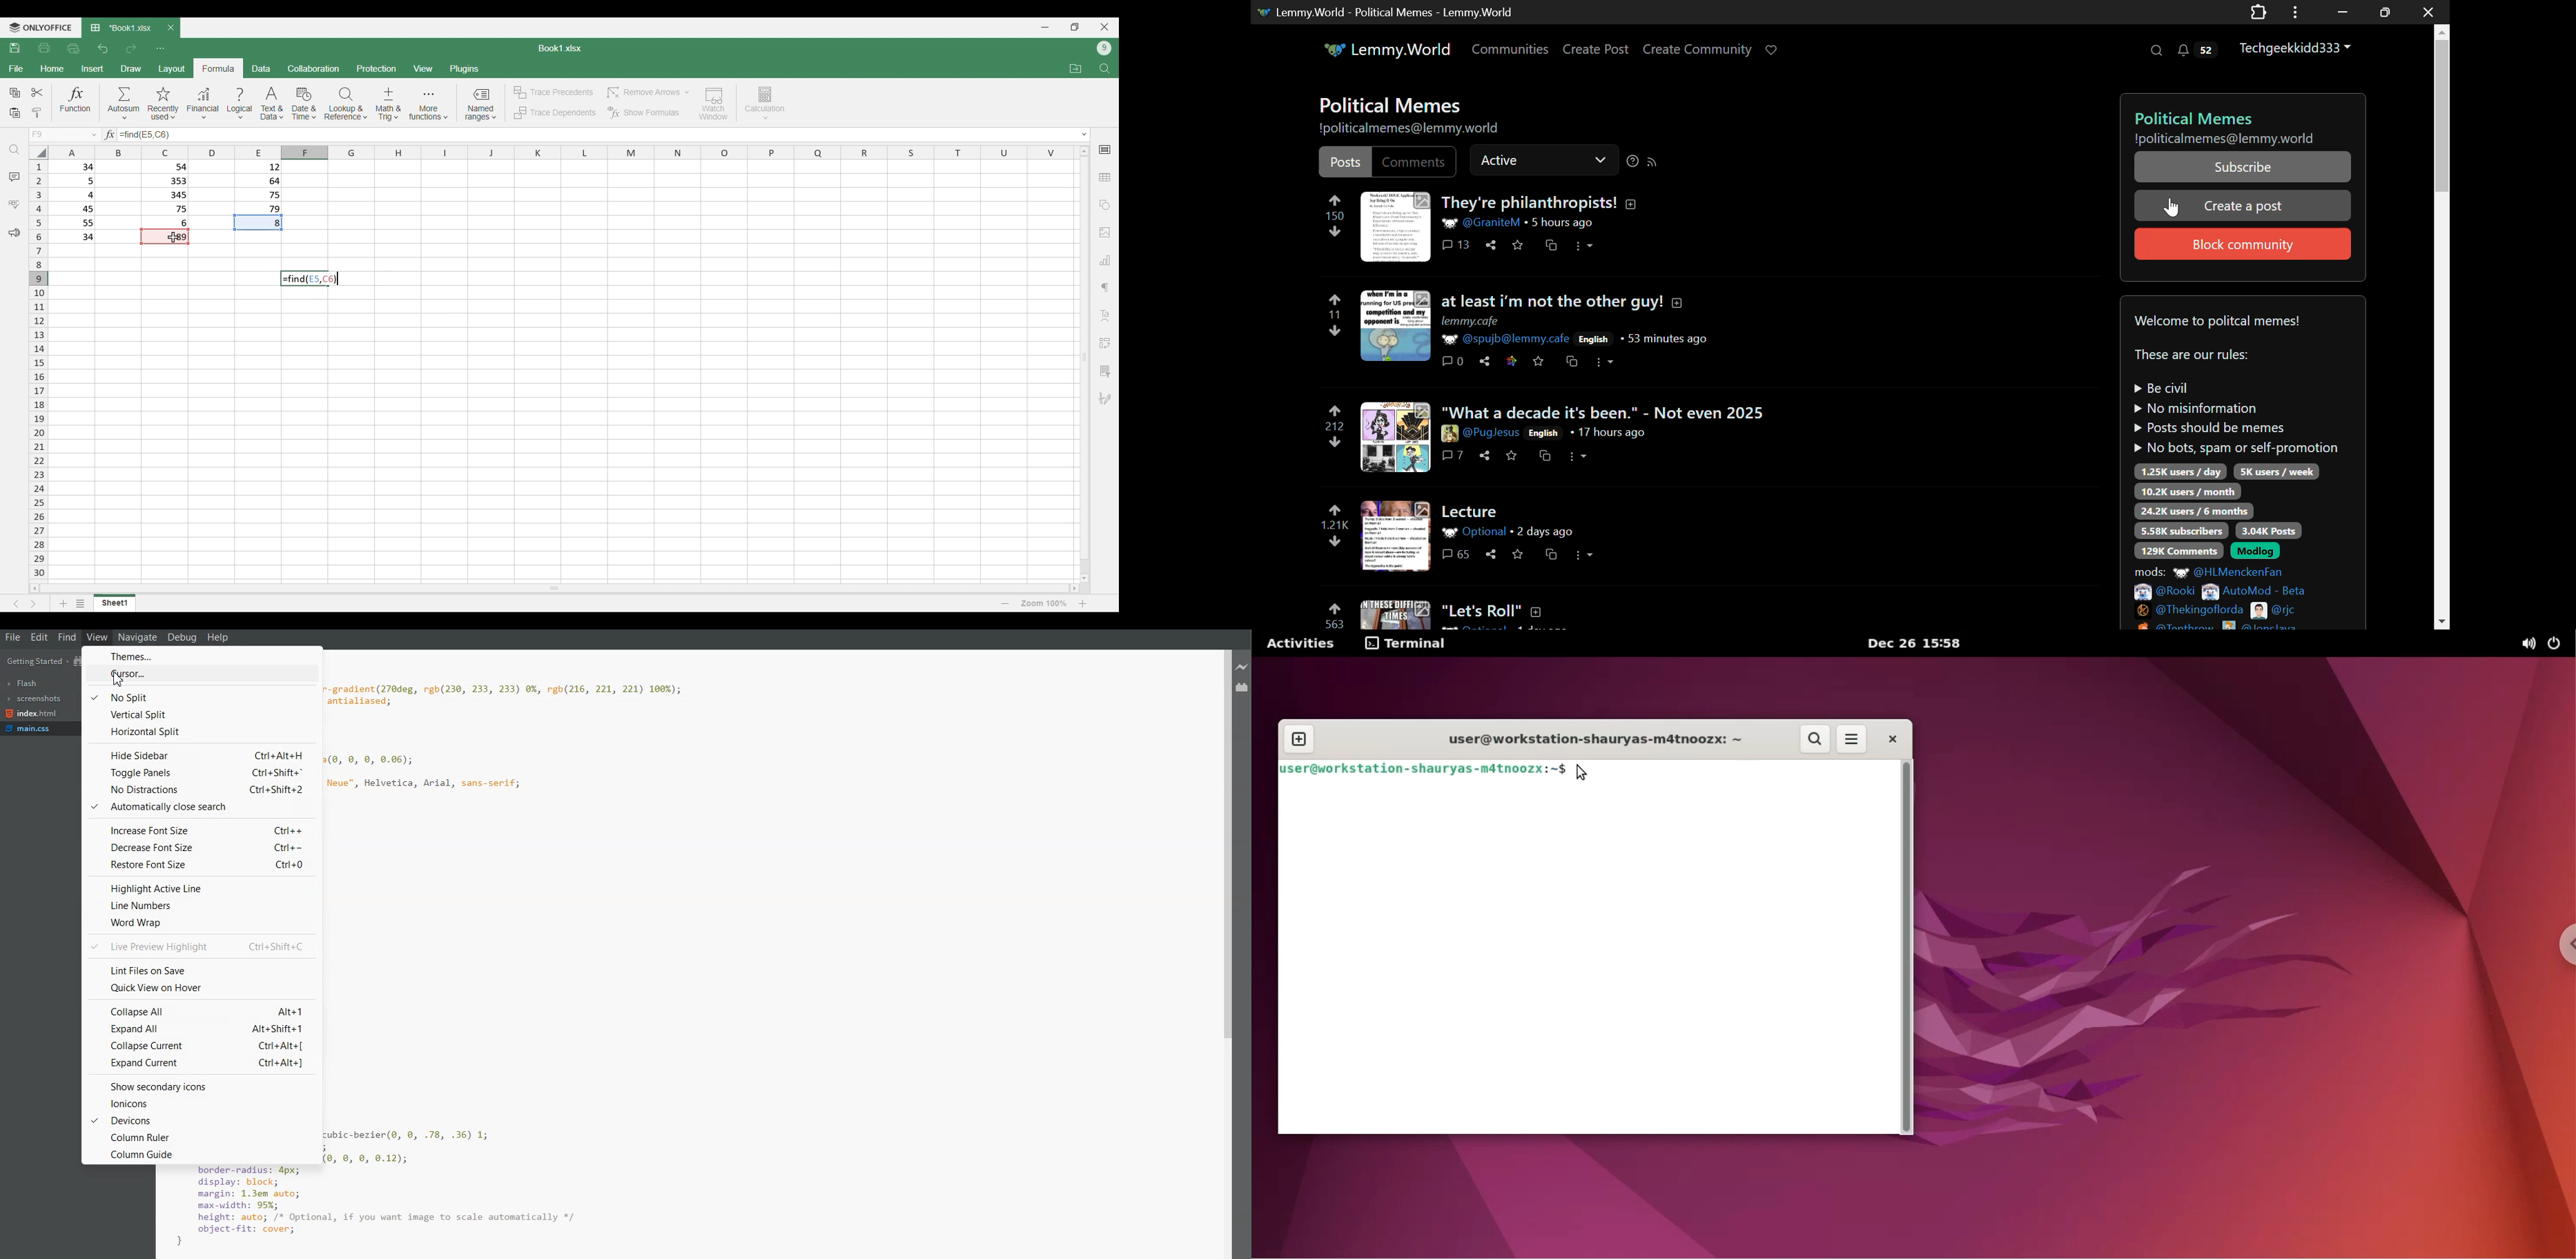 This screenshot has width=2576, height=1260. Describe the element at coordinates (240, 104) in the screenshot. I see `Logical` at that location.